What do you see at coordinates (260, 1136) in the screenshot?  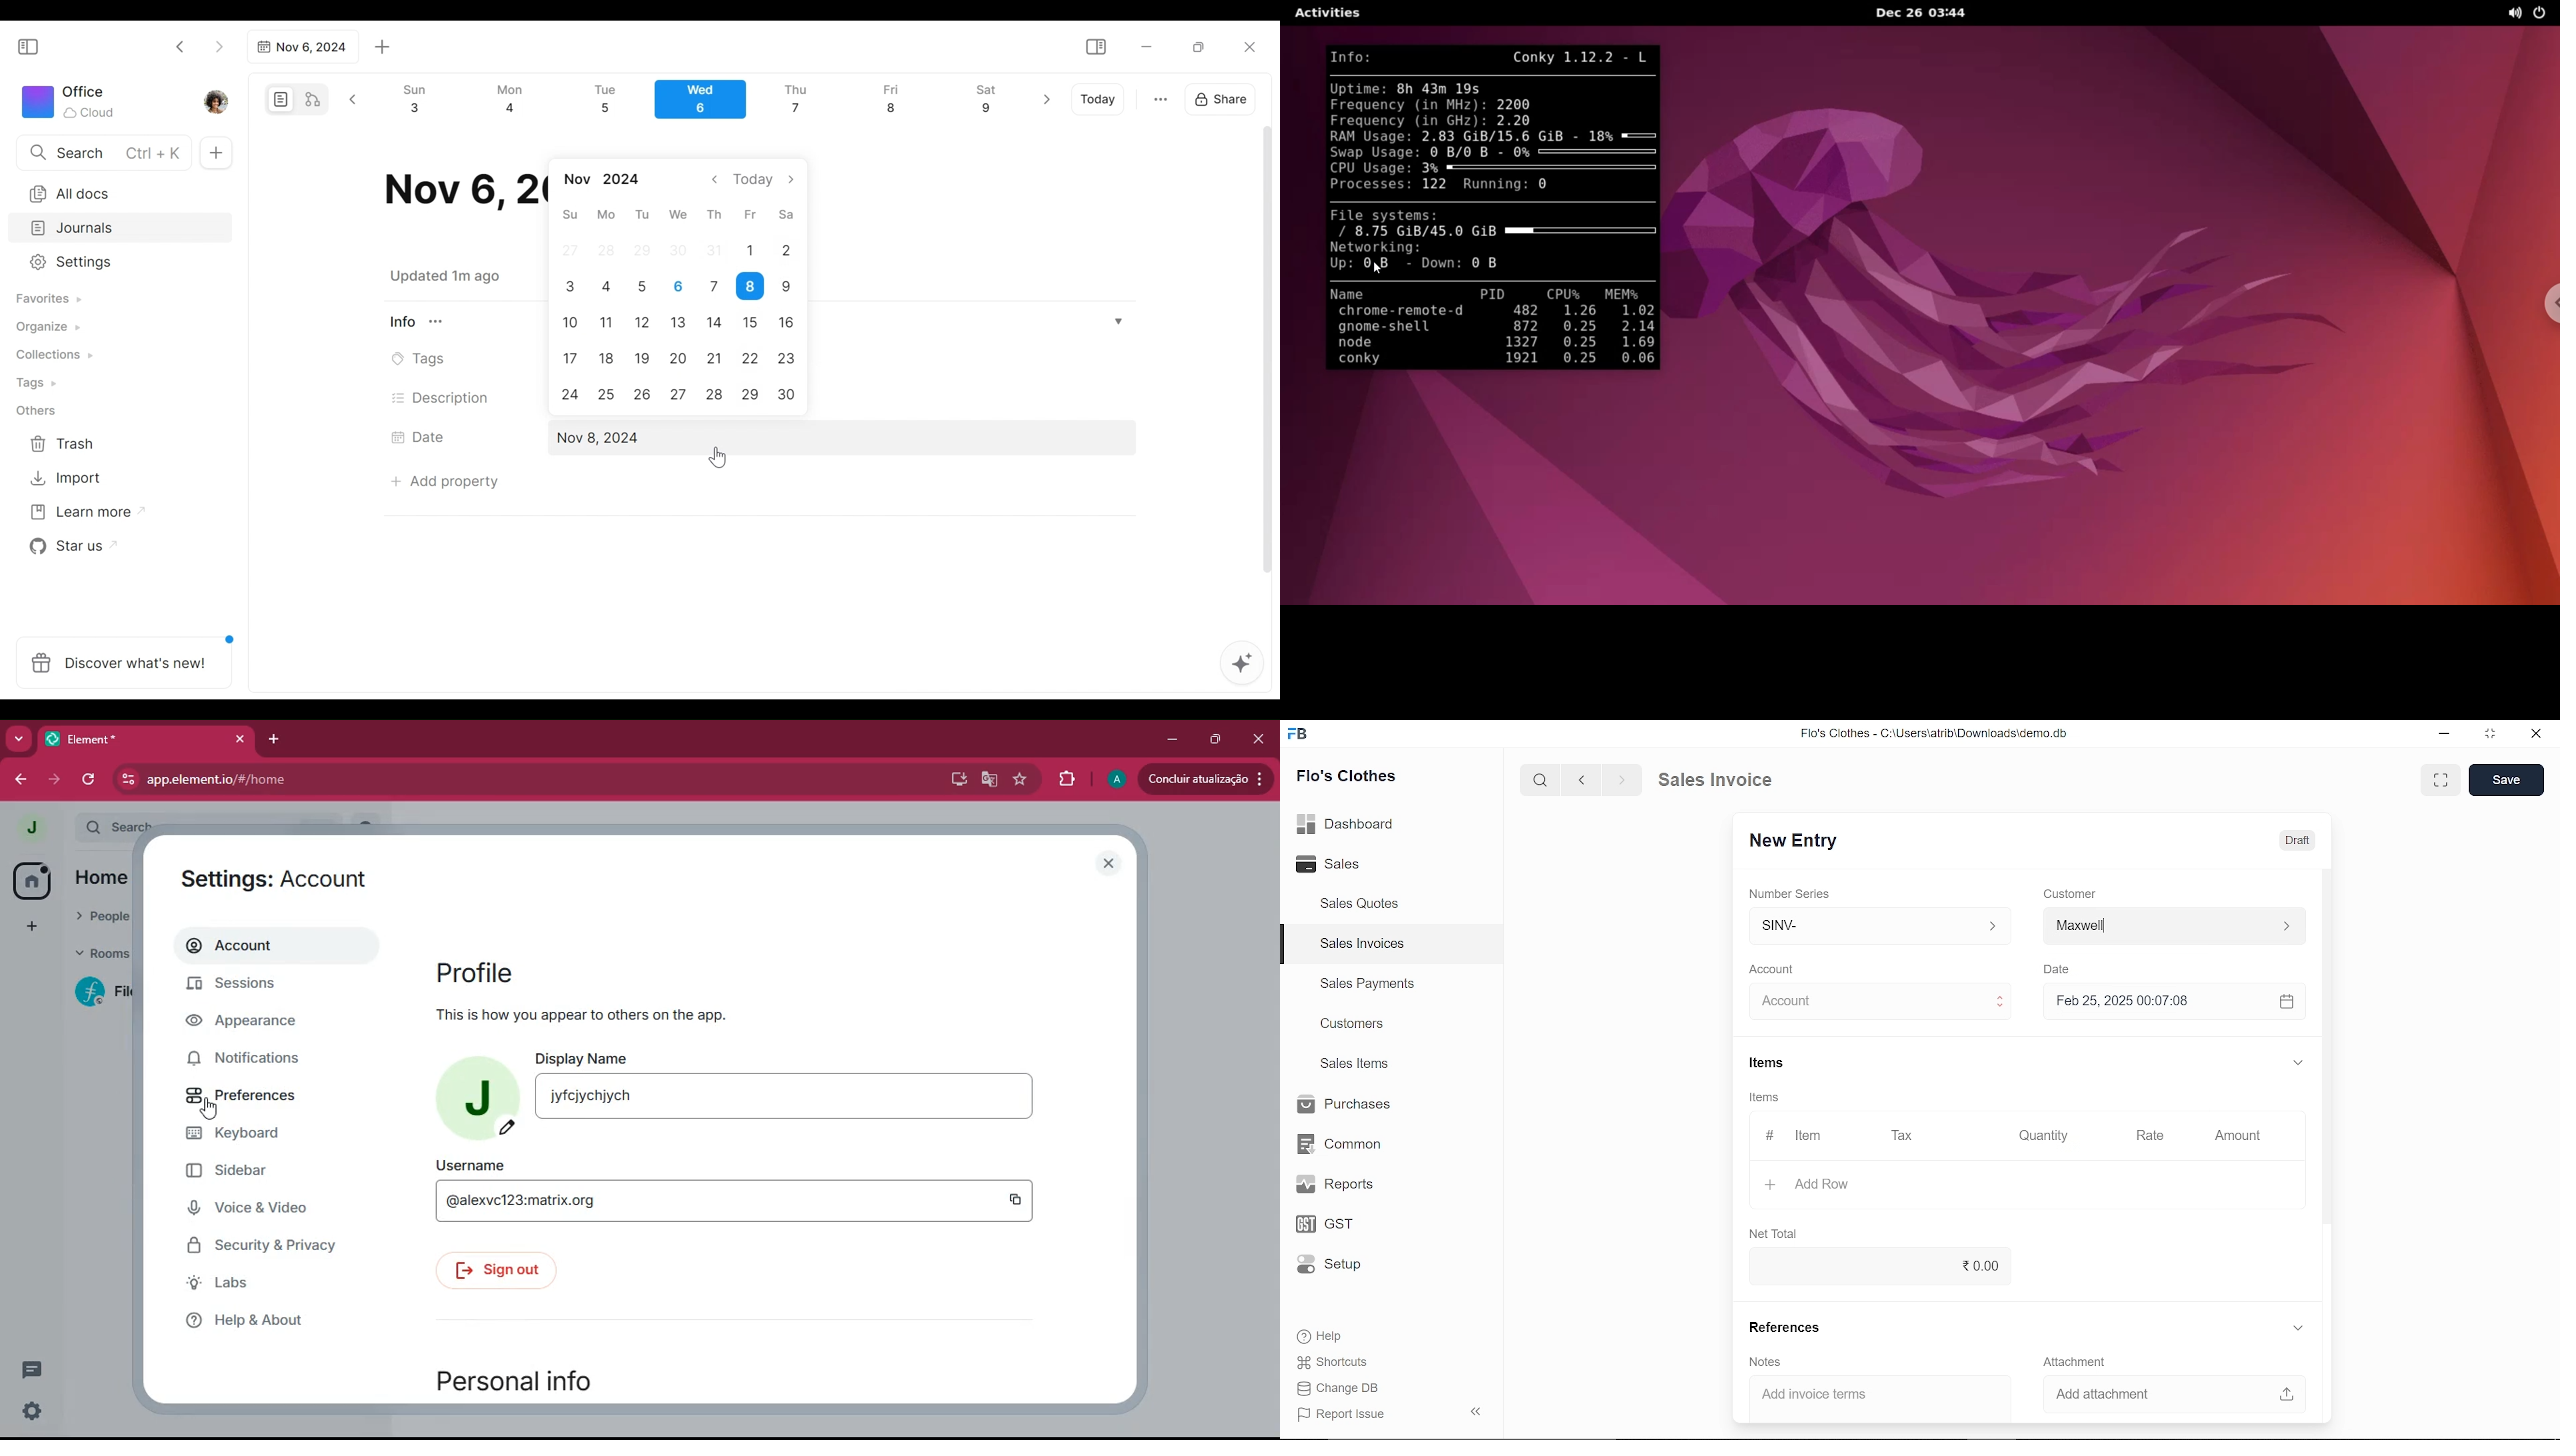 I see `keyboard` at bounding box center [260, 1136].